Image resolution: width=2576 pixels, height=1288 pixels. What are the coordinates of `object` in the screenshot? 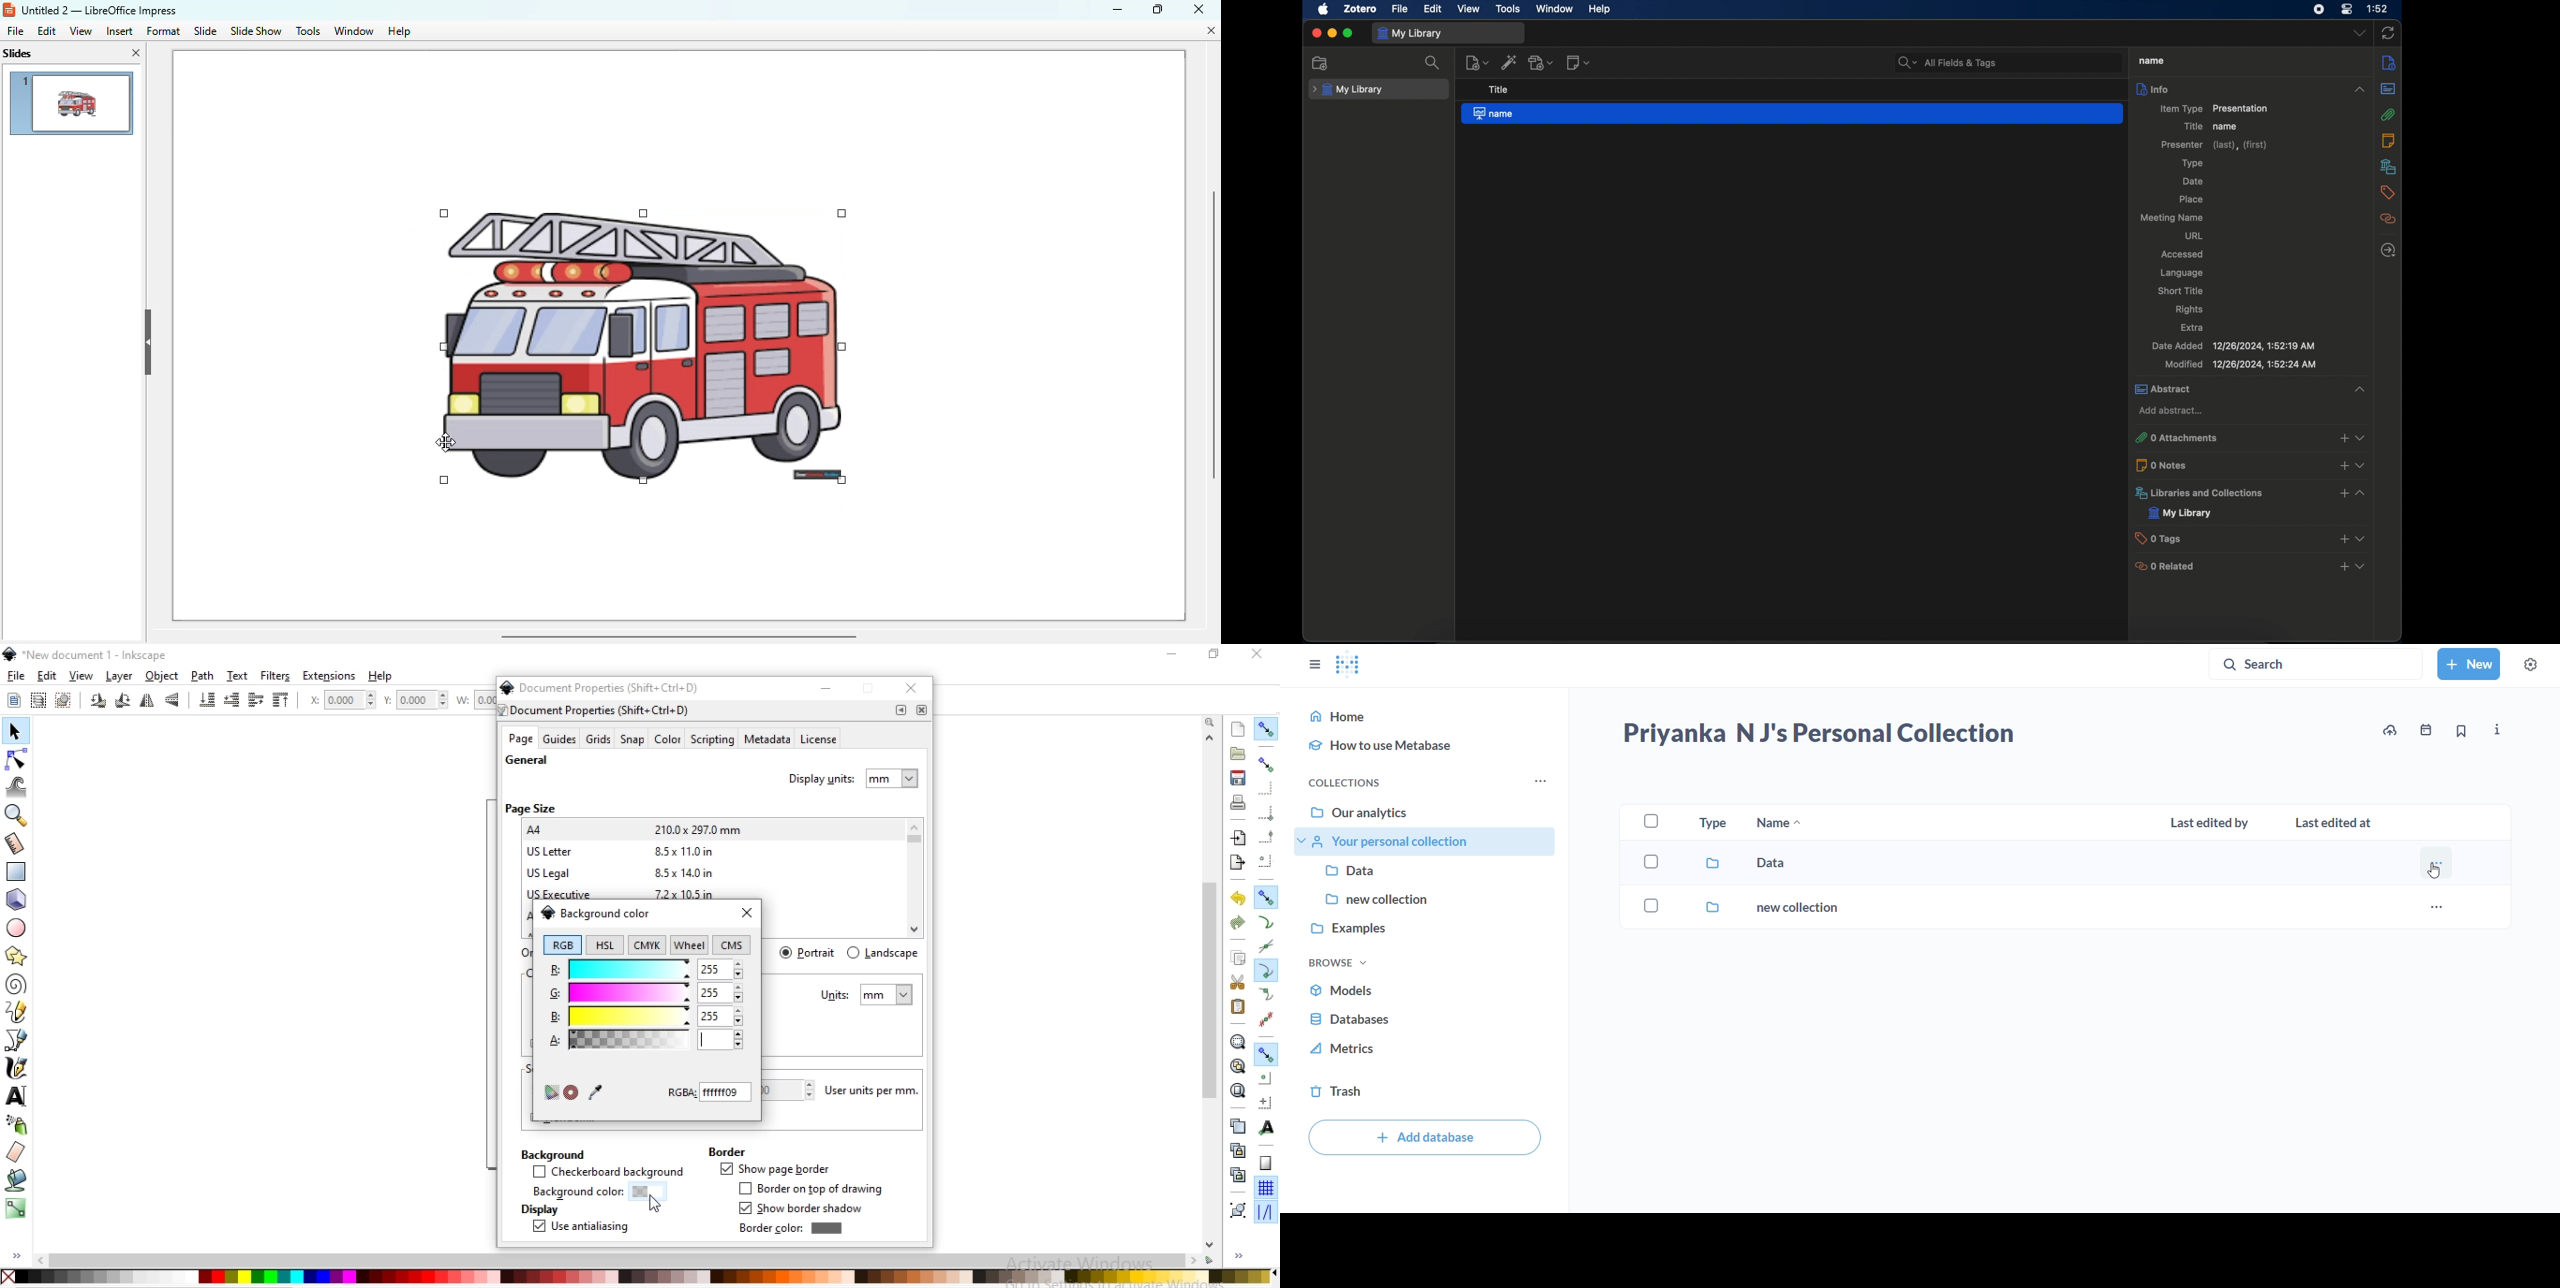 It's located at (162, 676).